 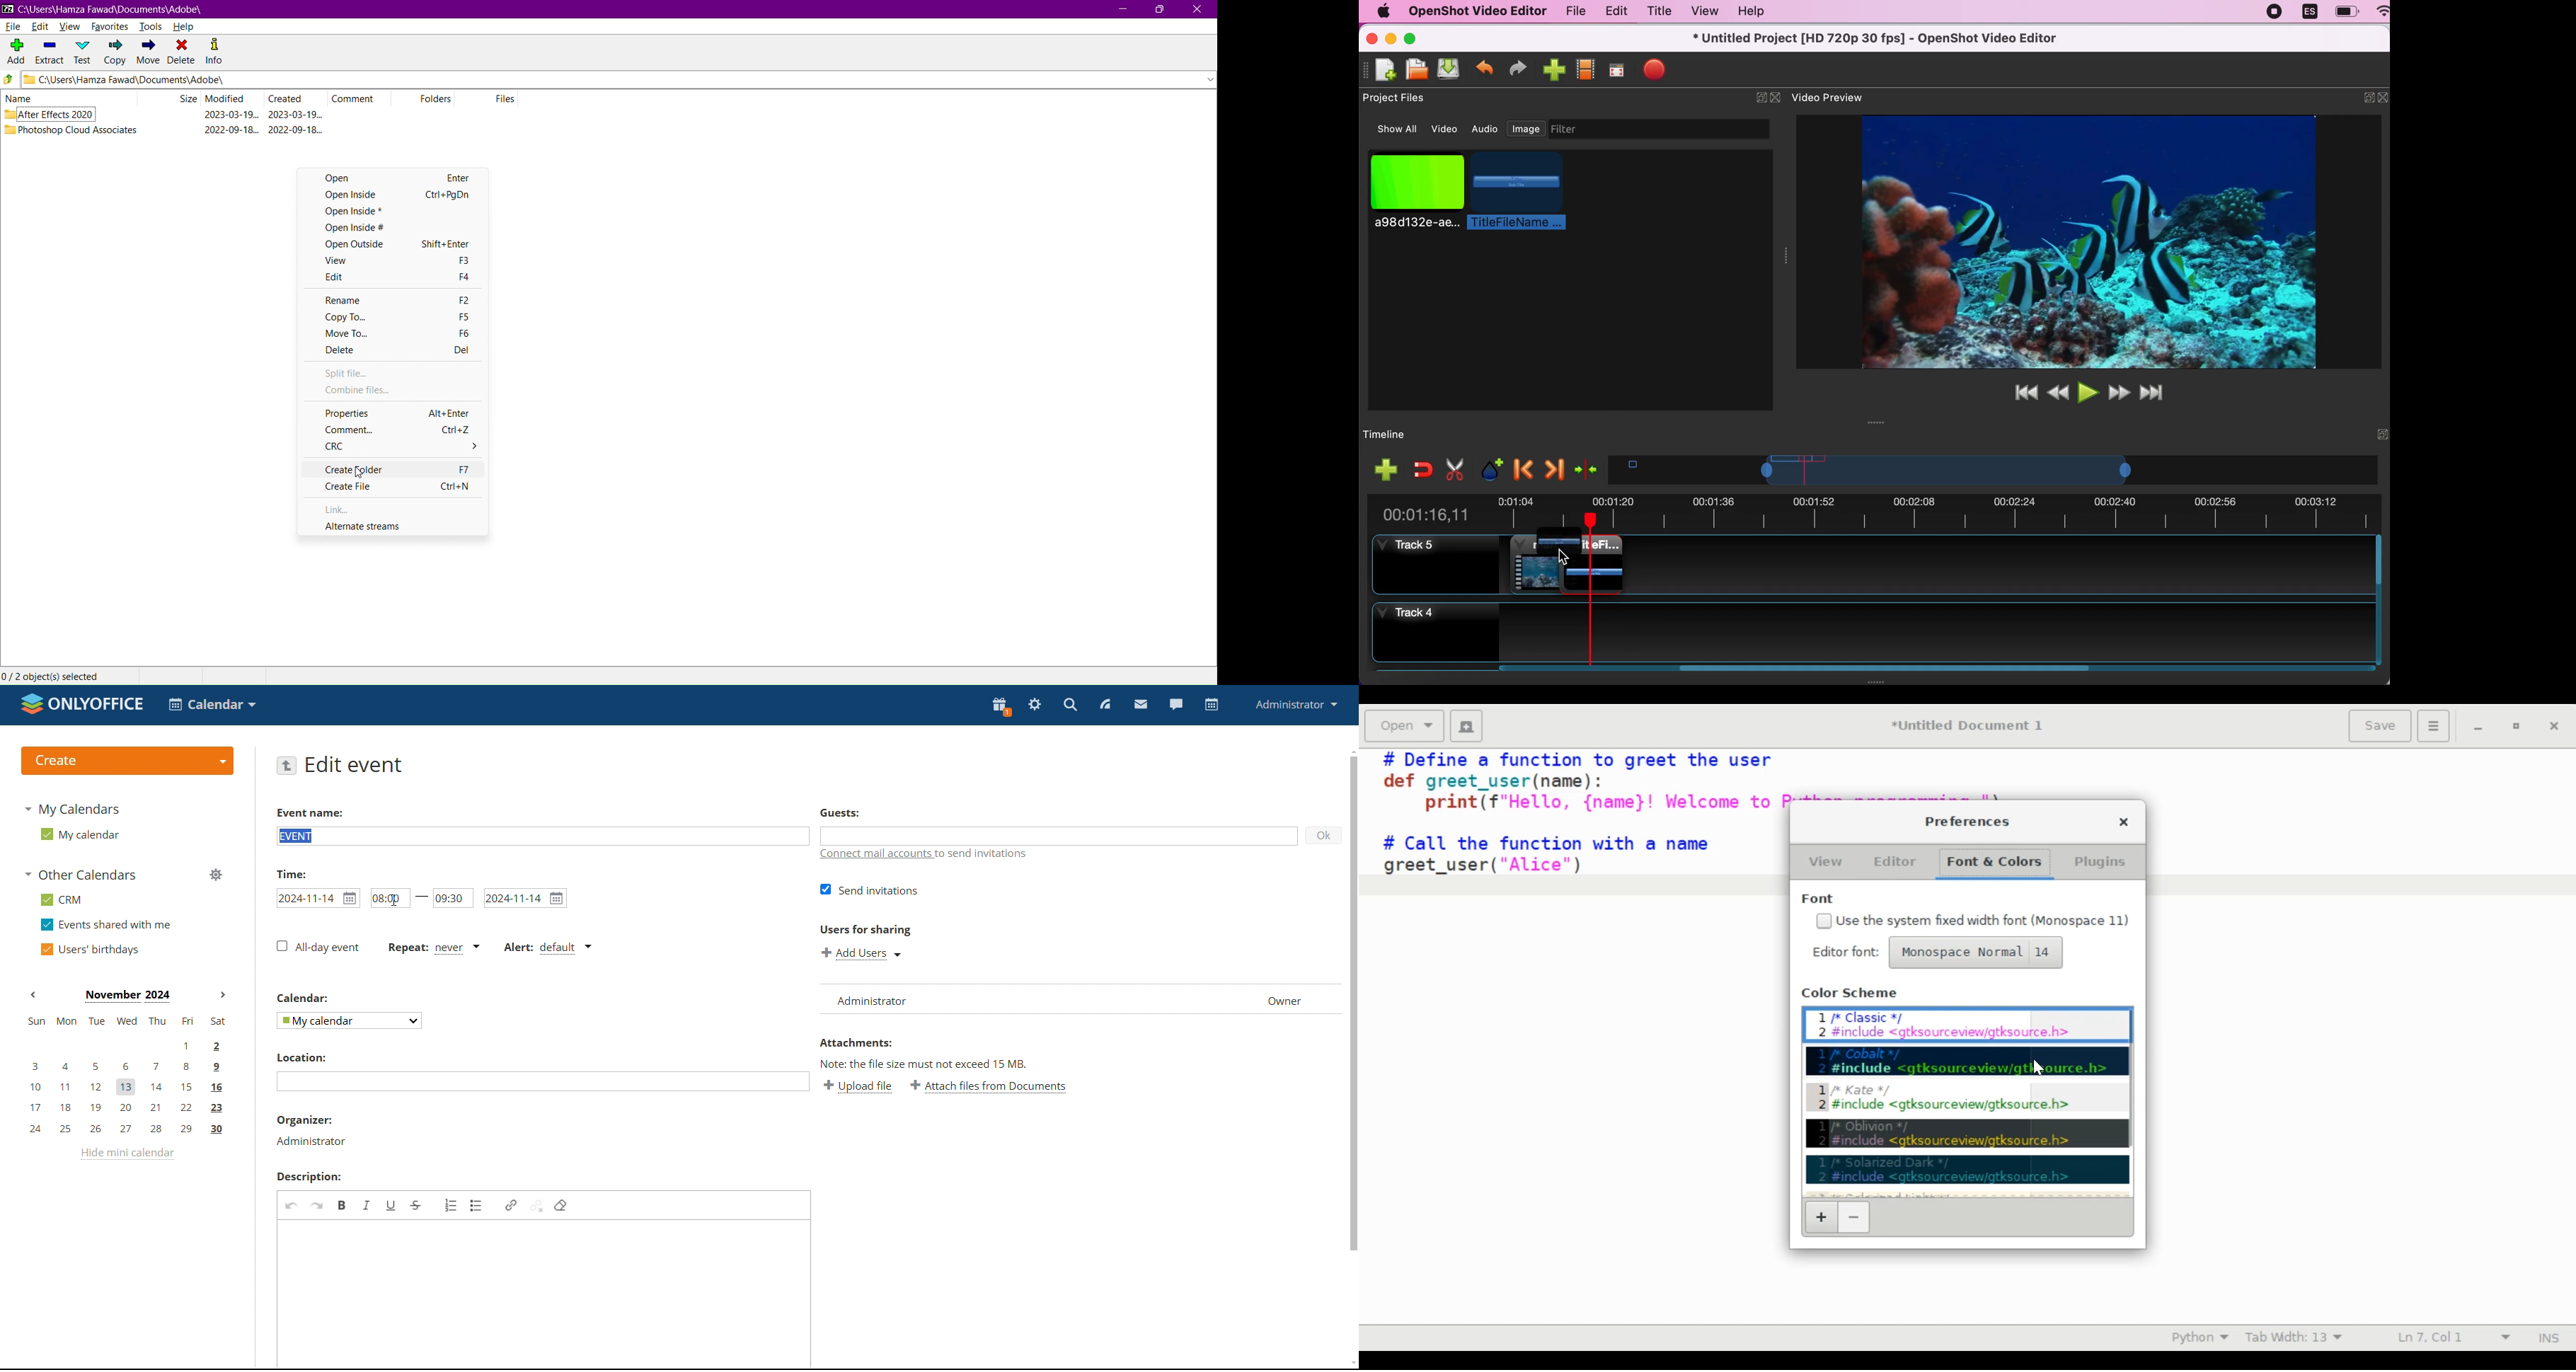 What do you see at coordinates (1854, 993) in the screenshot?
I see `Color Scheme ` at bounding box center [1854, 993].